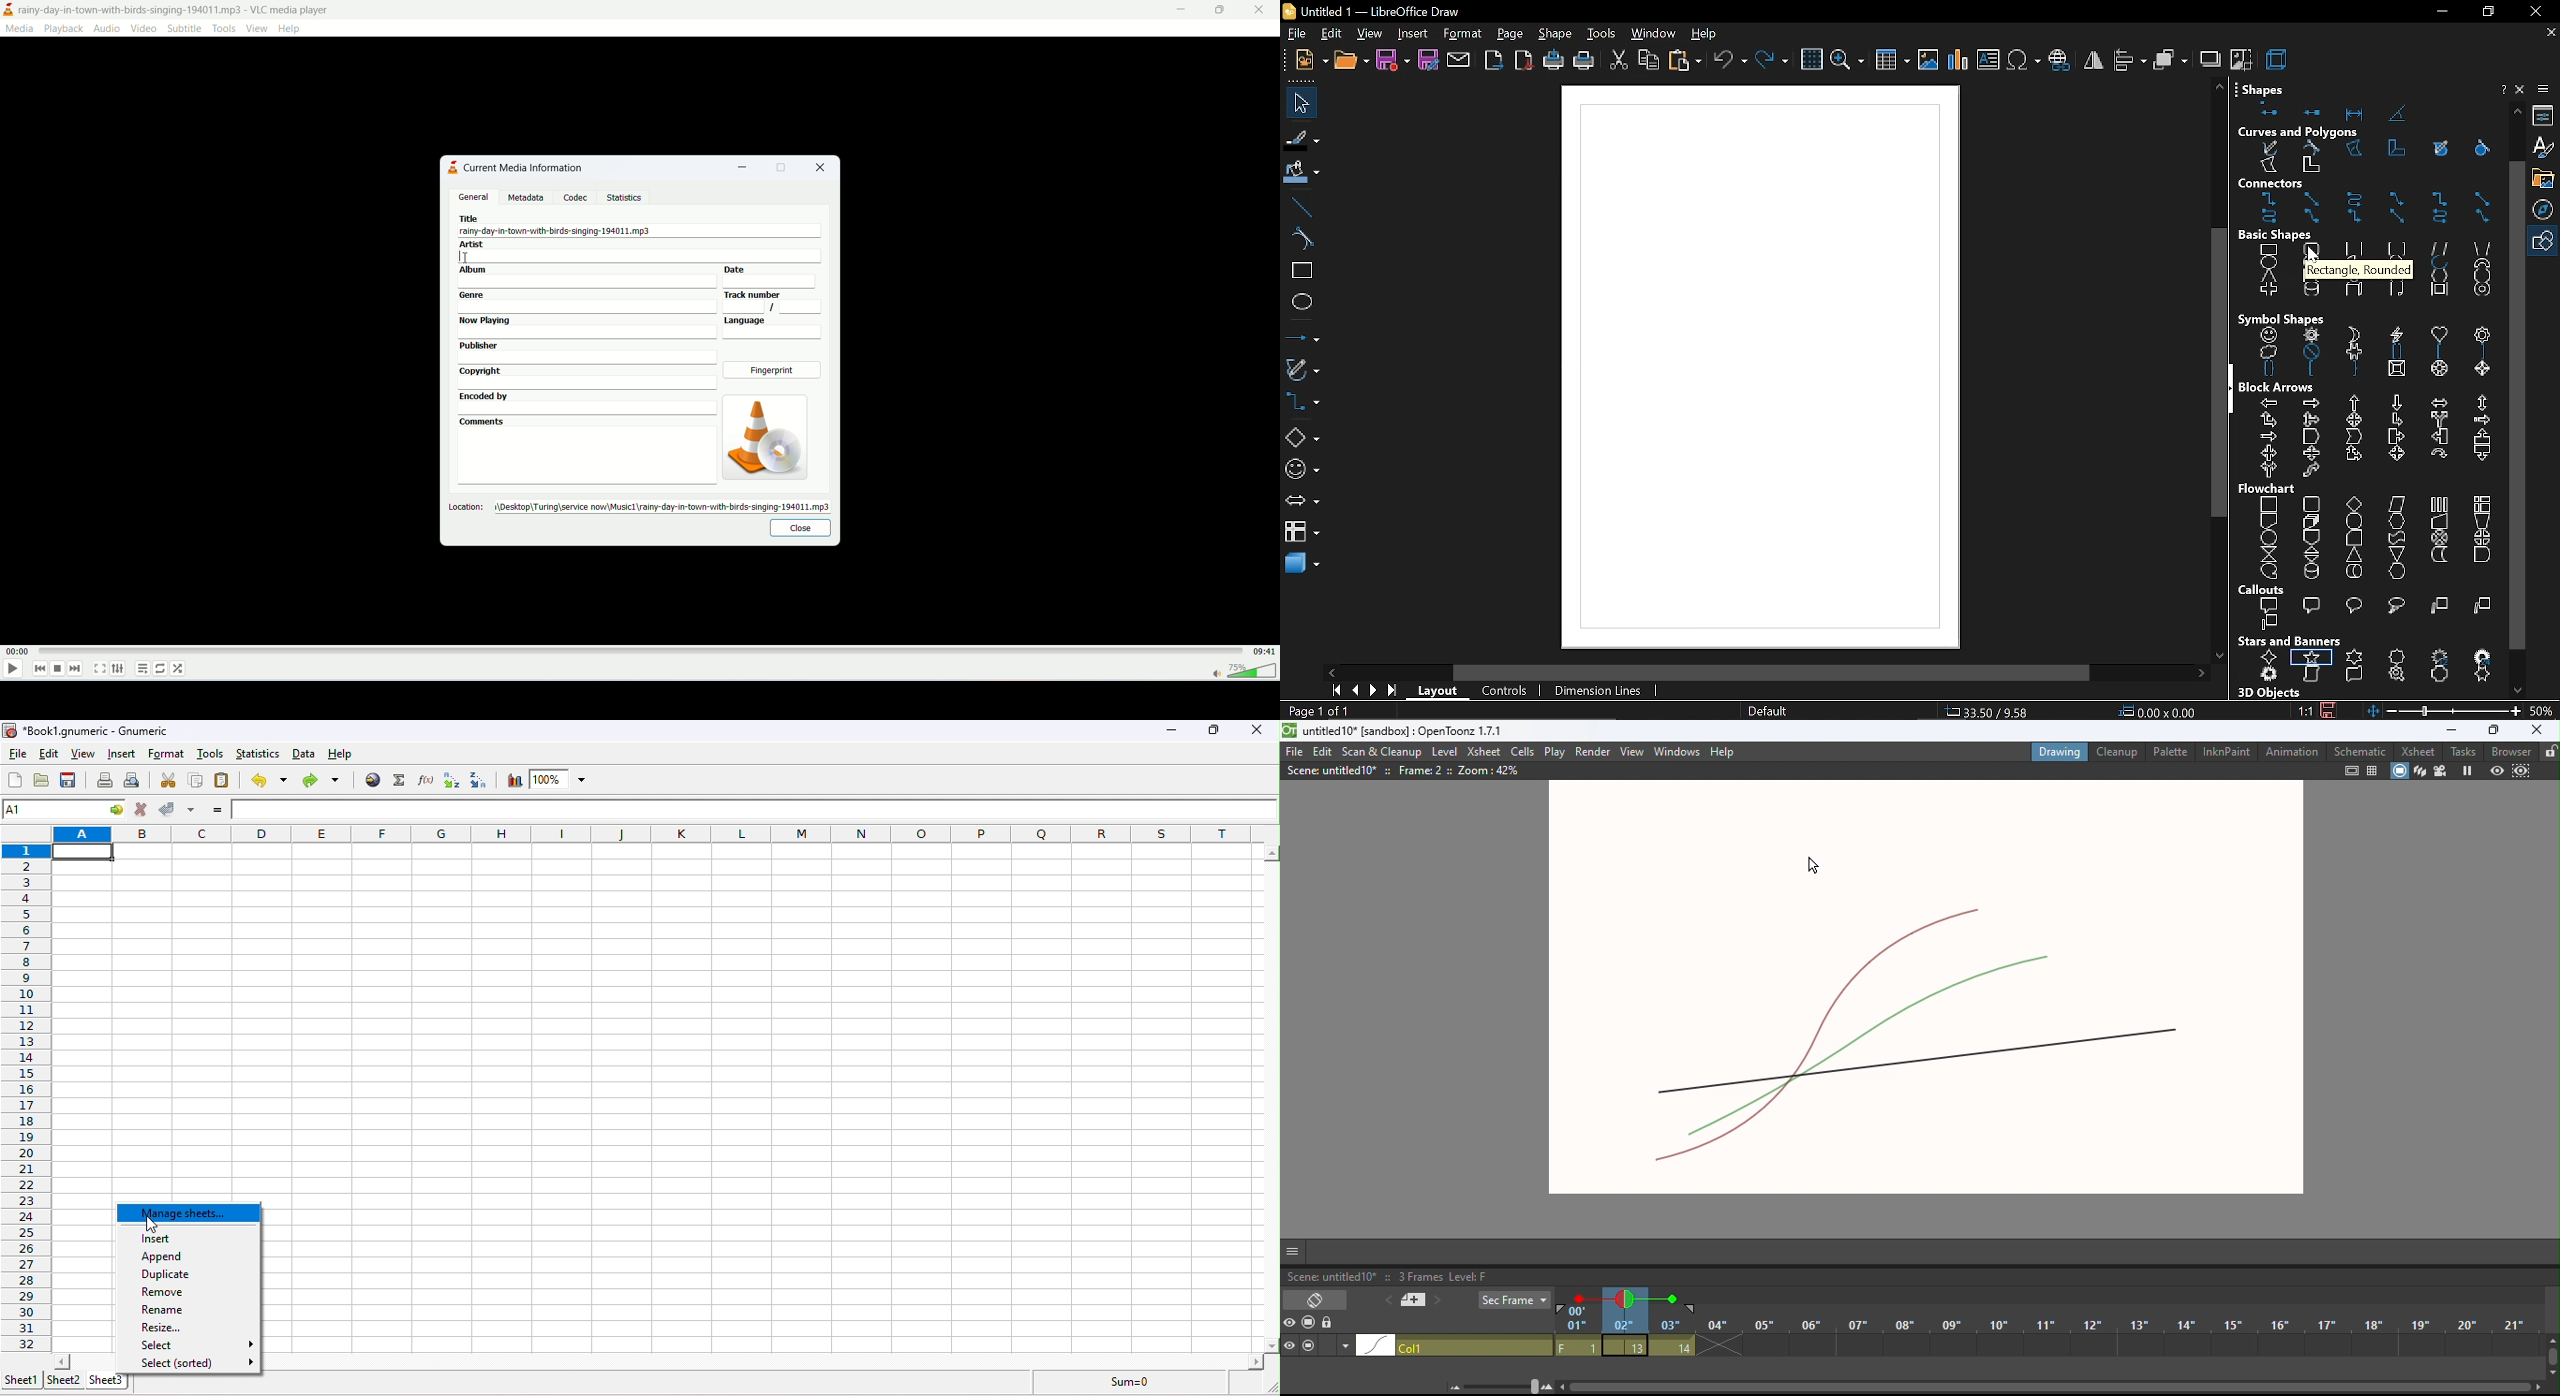 This screenshot has width=2576, height=1400. What do you see at coordinates (1554, 752) in the screenshot?
I see `Play` at bounding box center [1554, 752].